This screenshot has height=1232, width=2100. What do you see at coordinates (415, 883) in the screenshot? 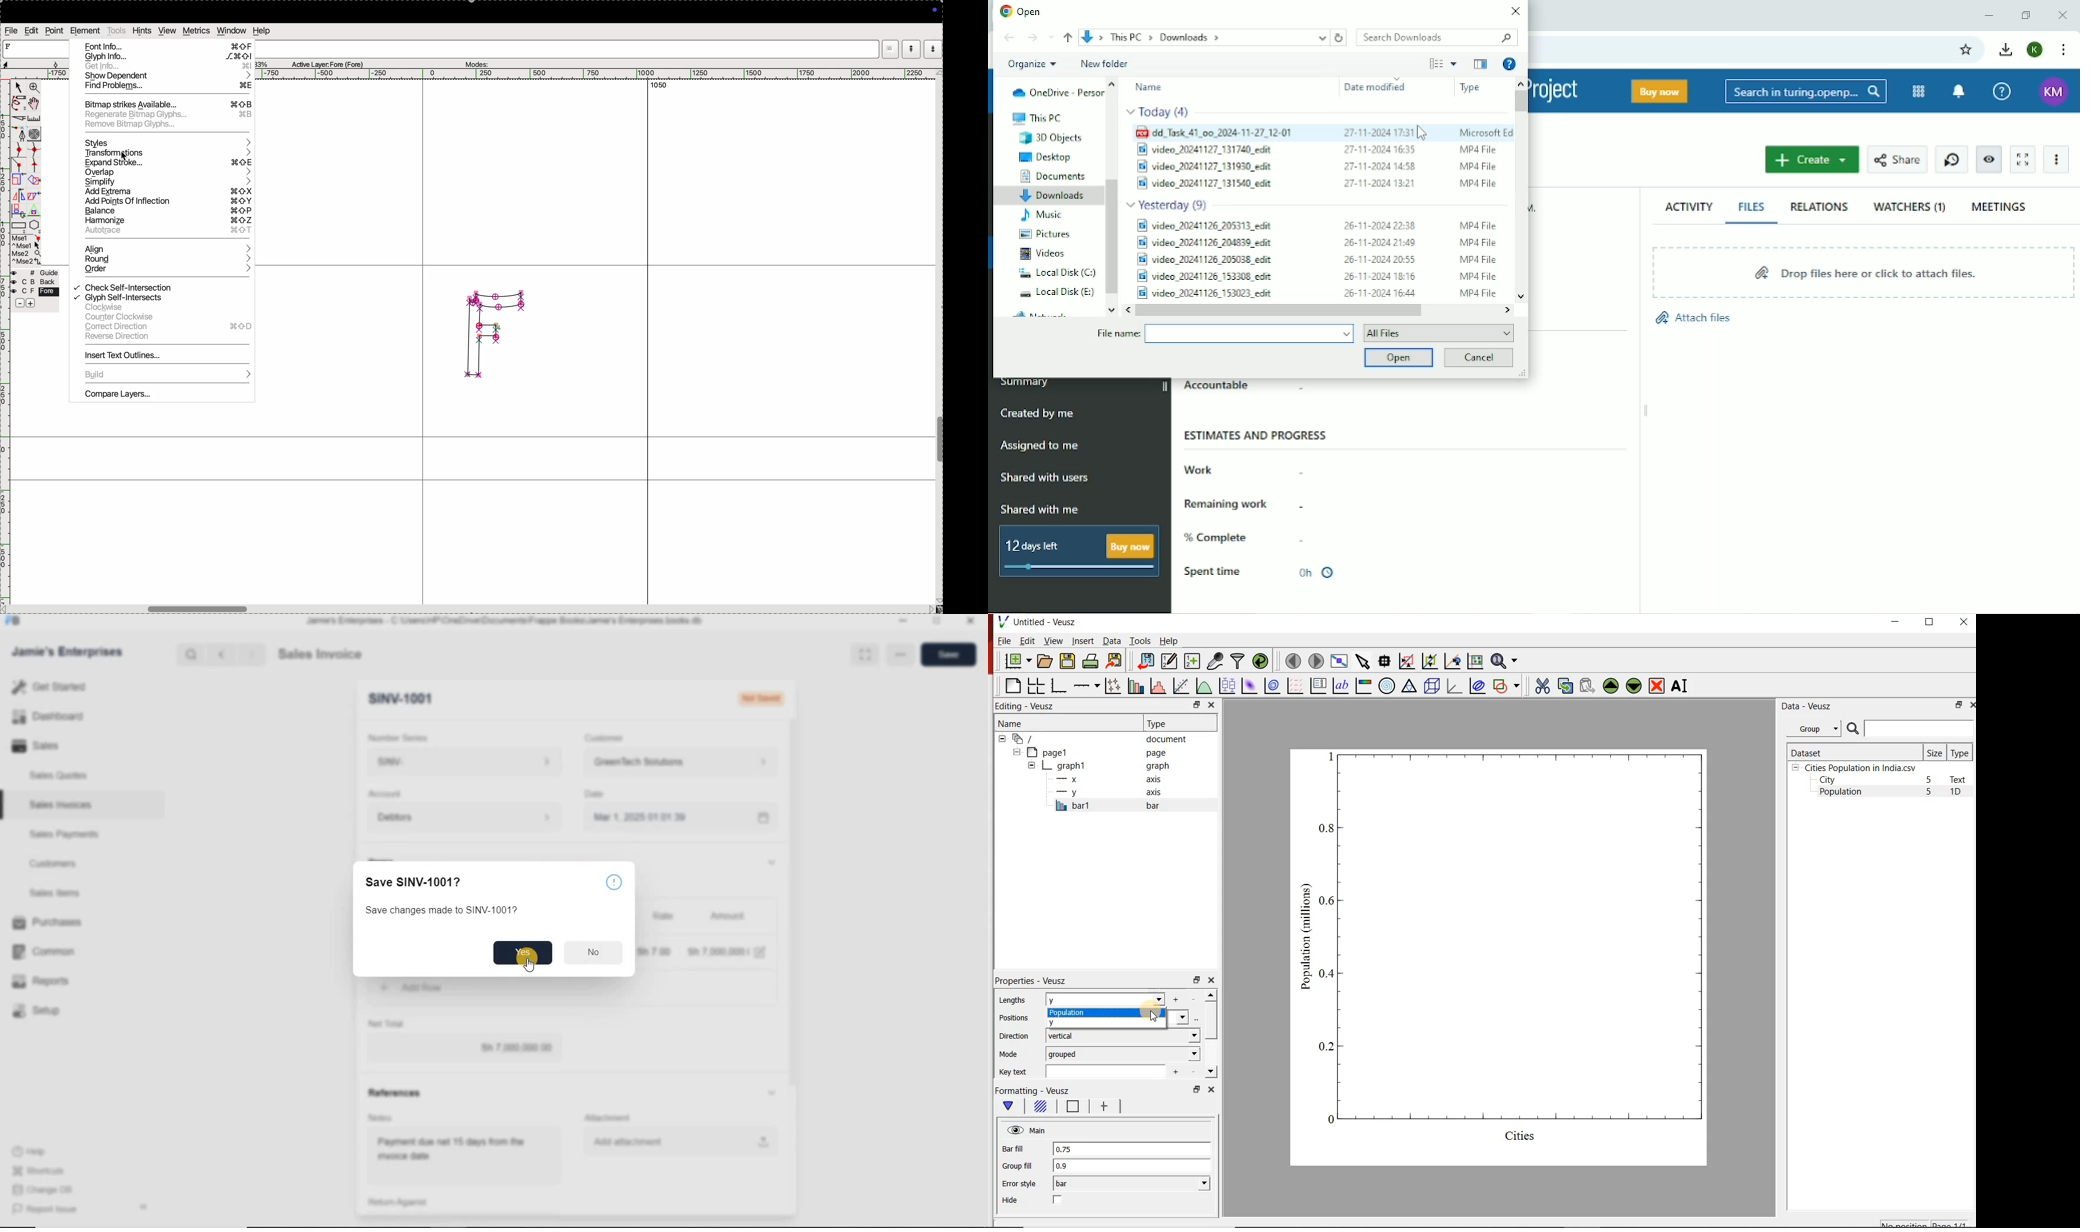
I see `Save SINV-1001?` at bounding box center [415, 883].